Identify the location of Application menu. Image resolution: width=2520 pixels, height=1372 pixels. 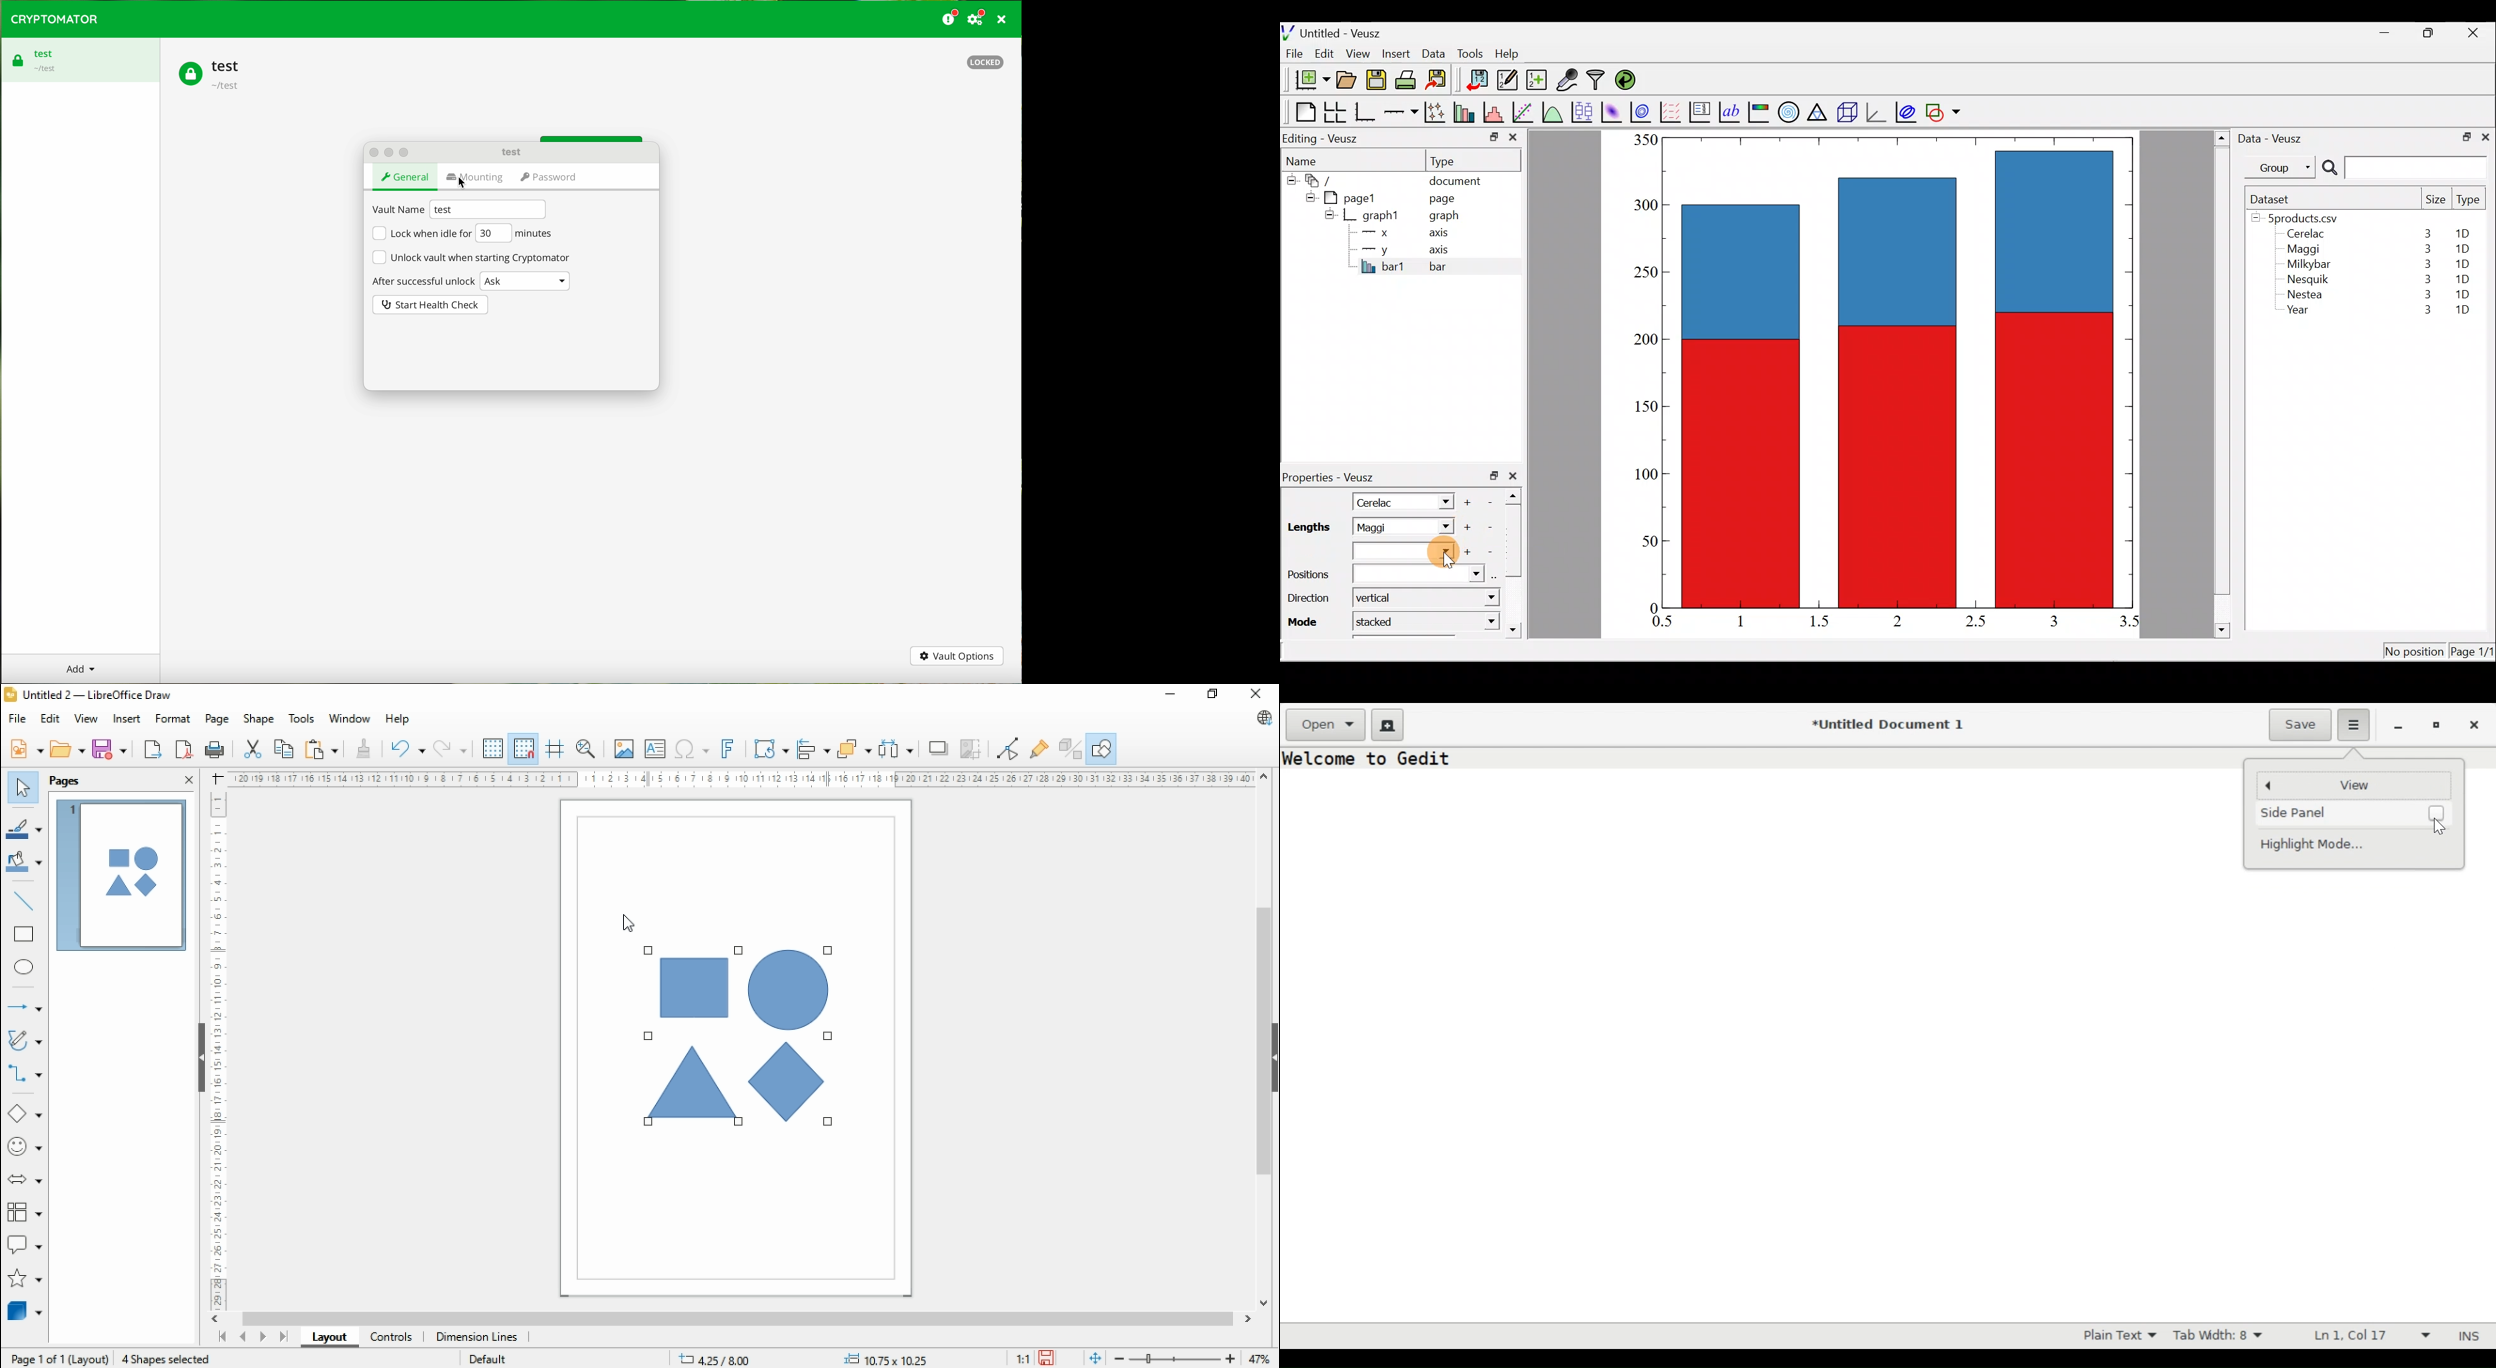
(2354, 725).